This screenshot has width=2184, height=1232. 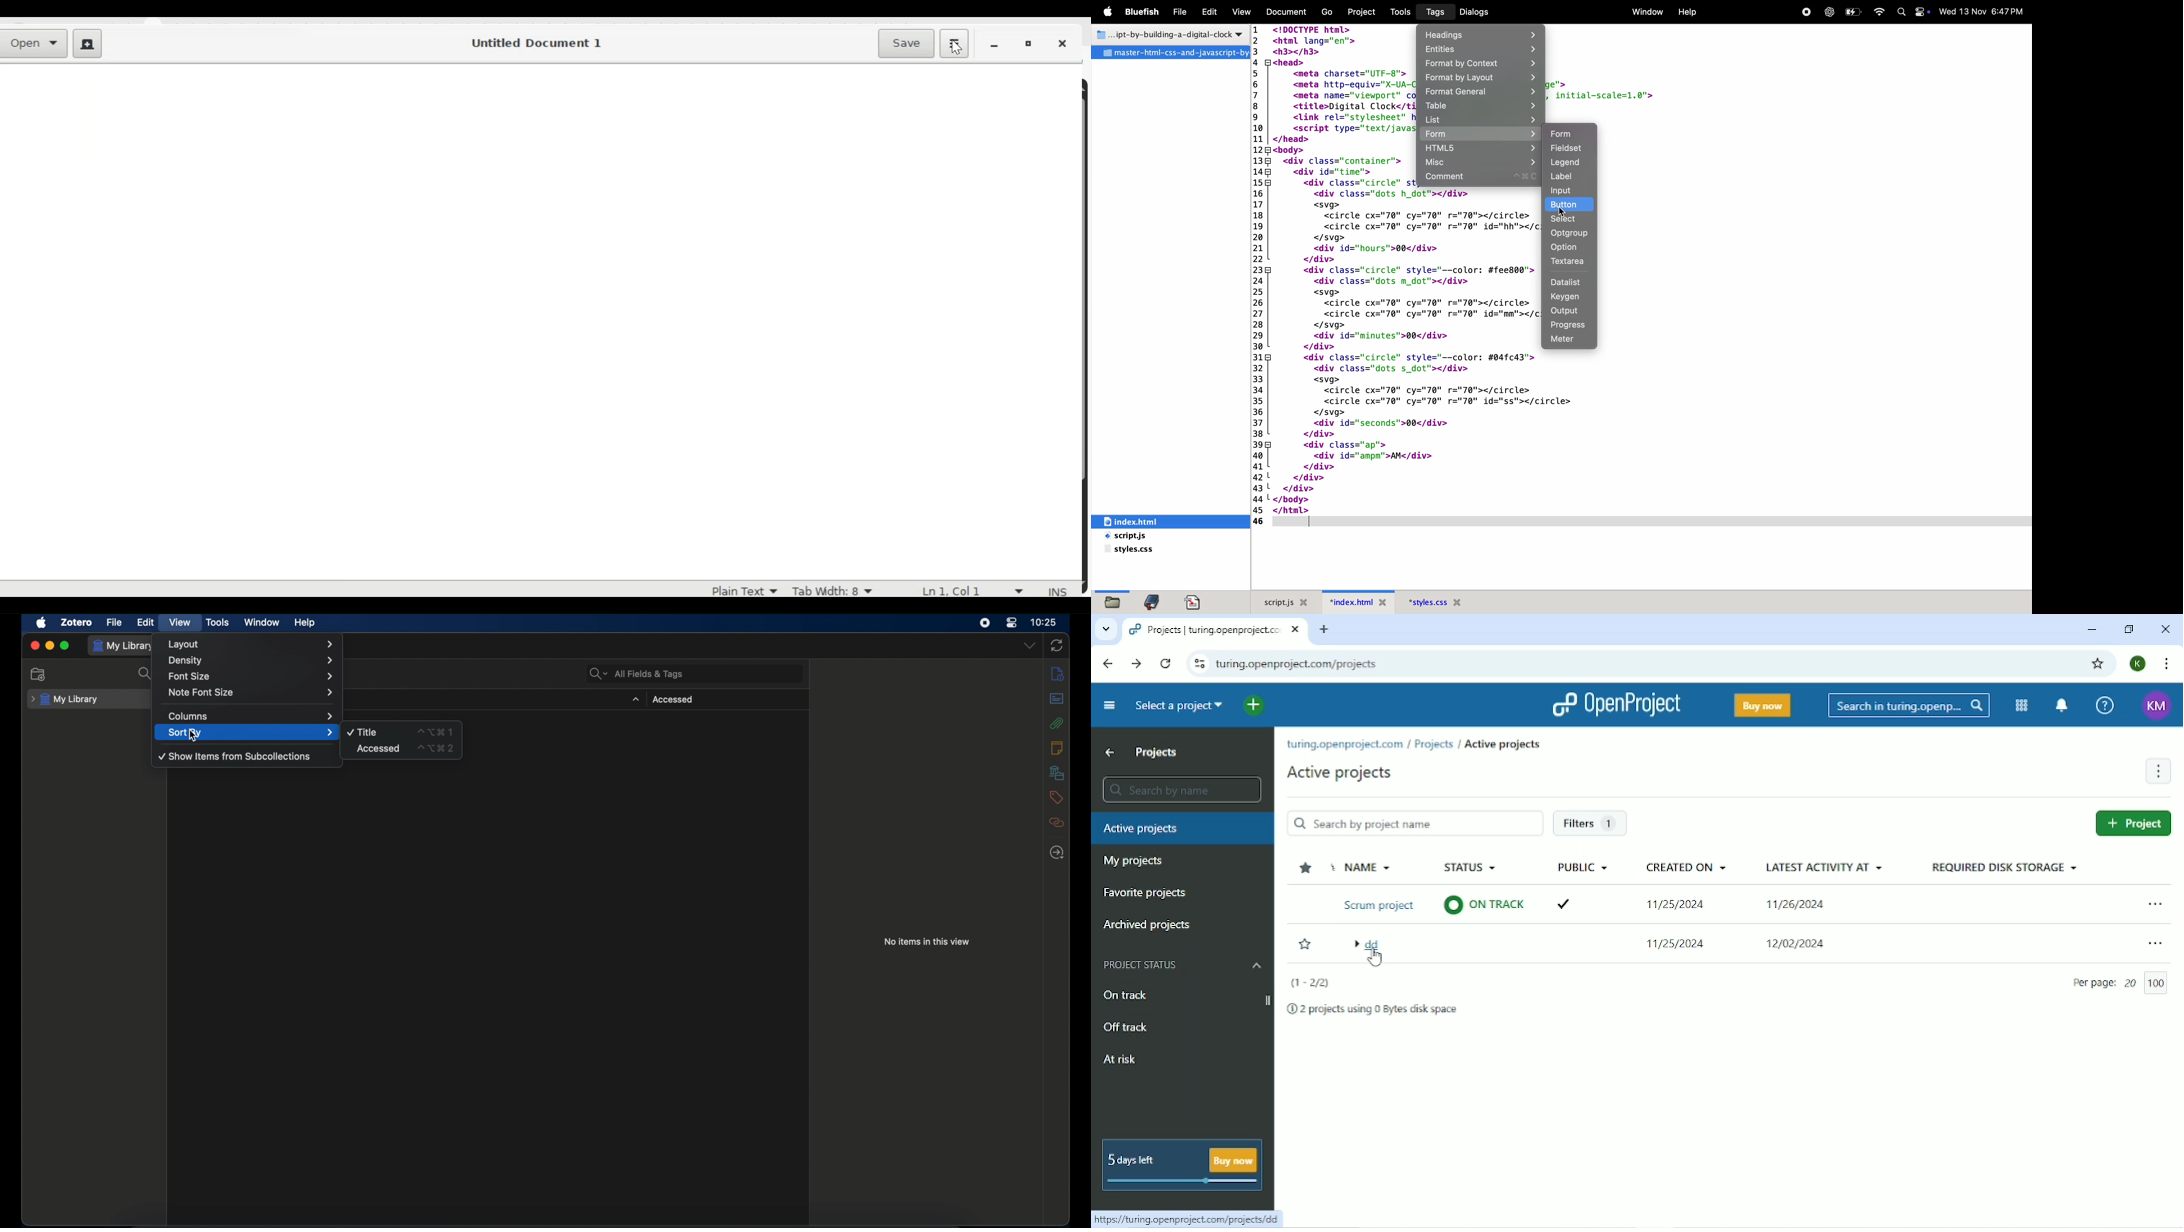 What do you see at coordinates (1153, 602) in the screenshot?
I see `bookmarks` at bounding box center [1153, 602].